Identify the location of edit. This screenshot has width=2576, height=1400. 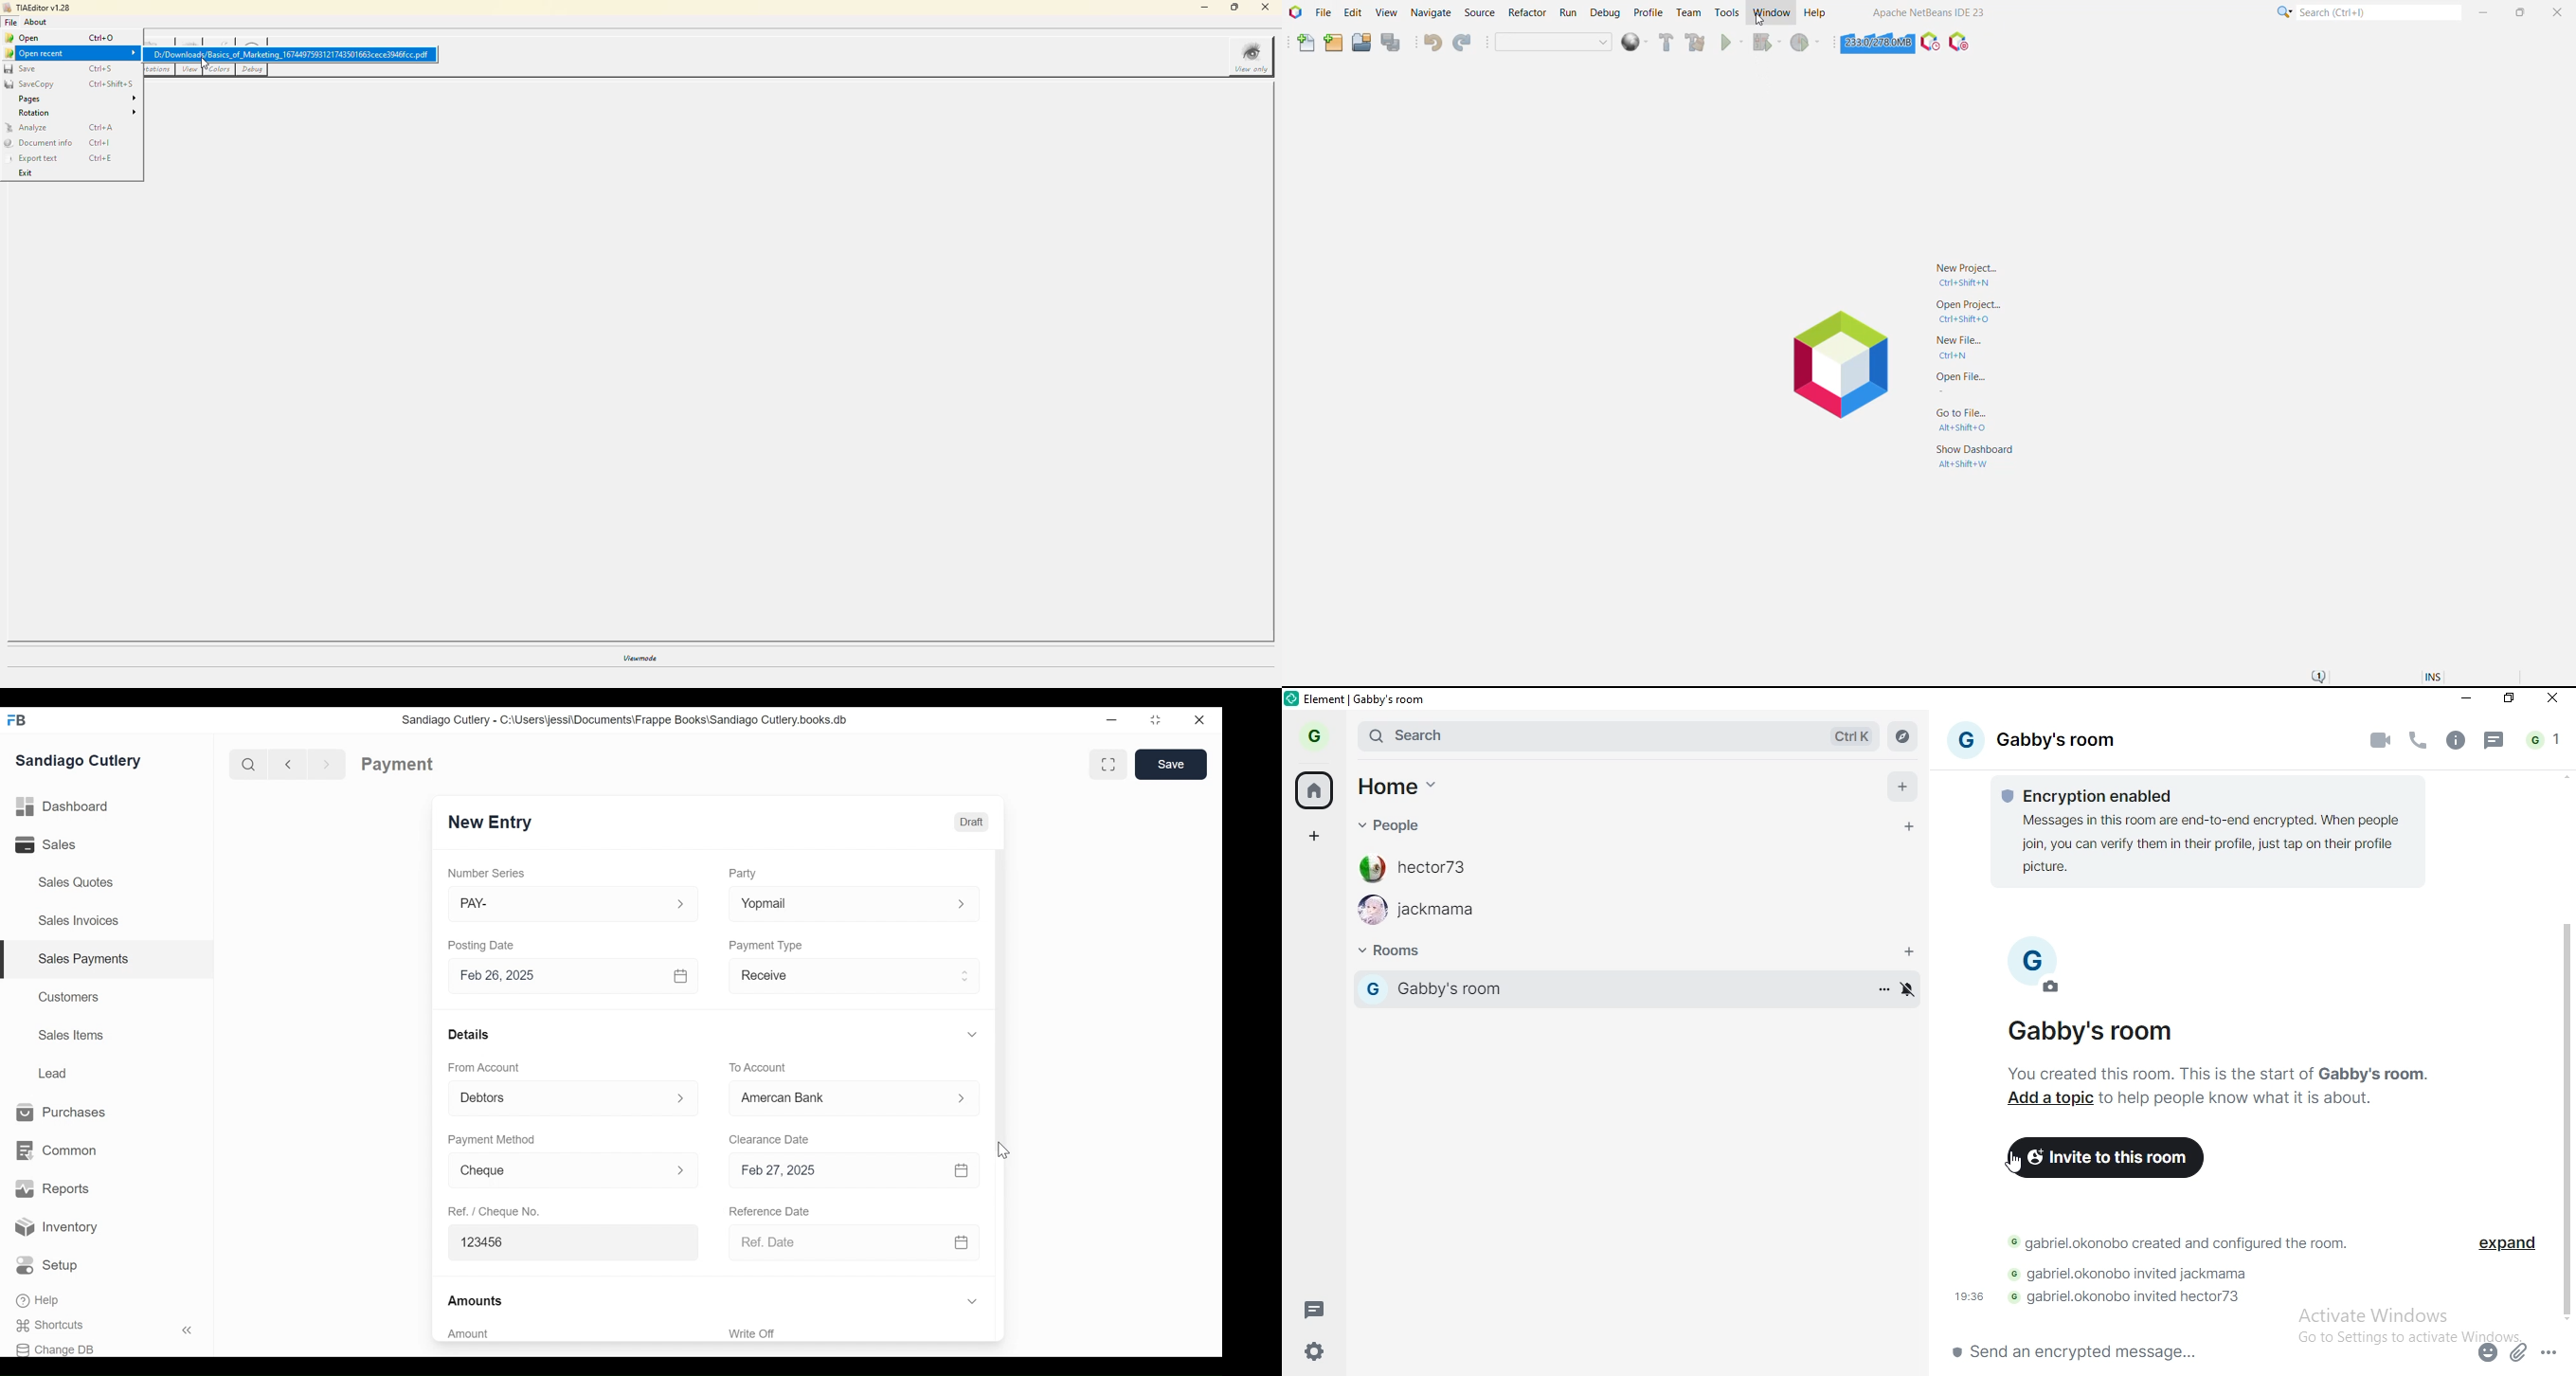
(2053, 988).